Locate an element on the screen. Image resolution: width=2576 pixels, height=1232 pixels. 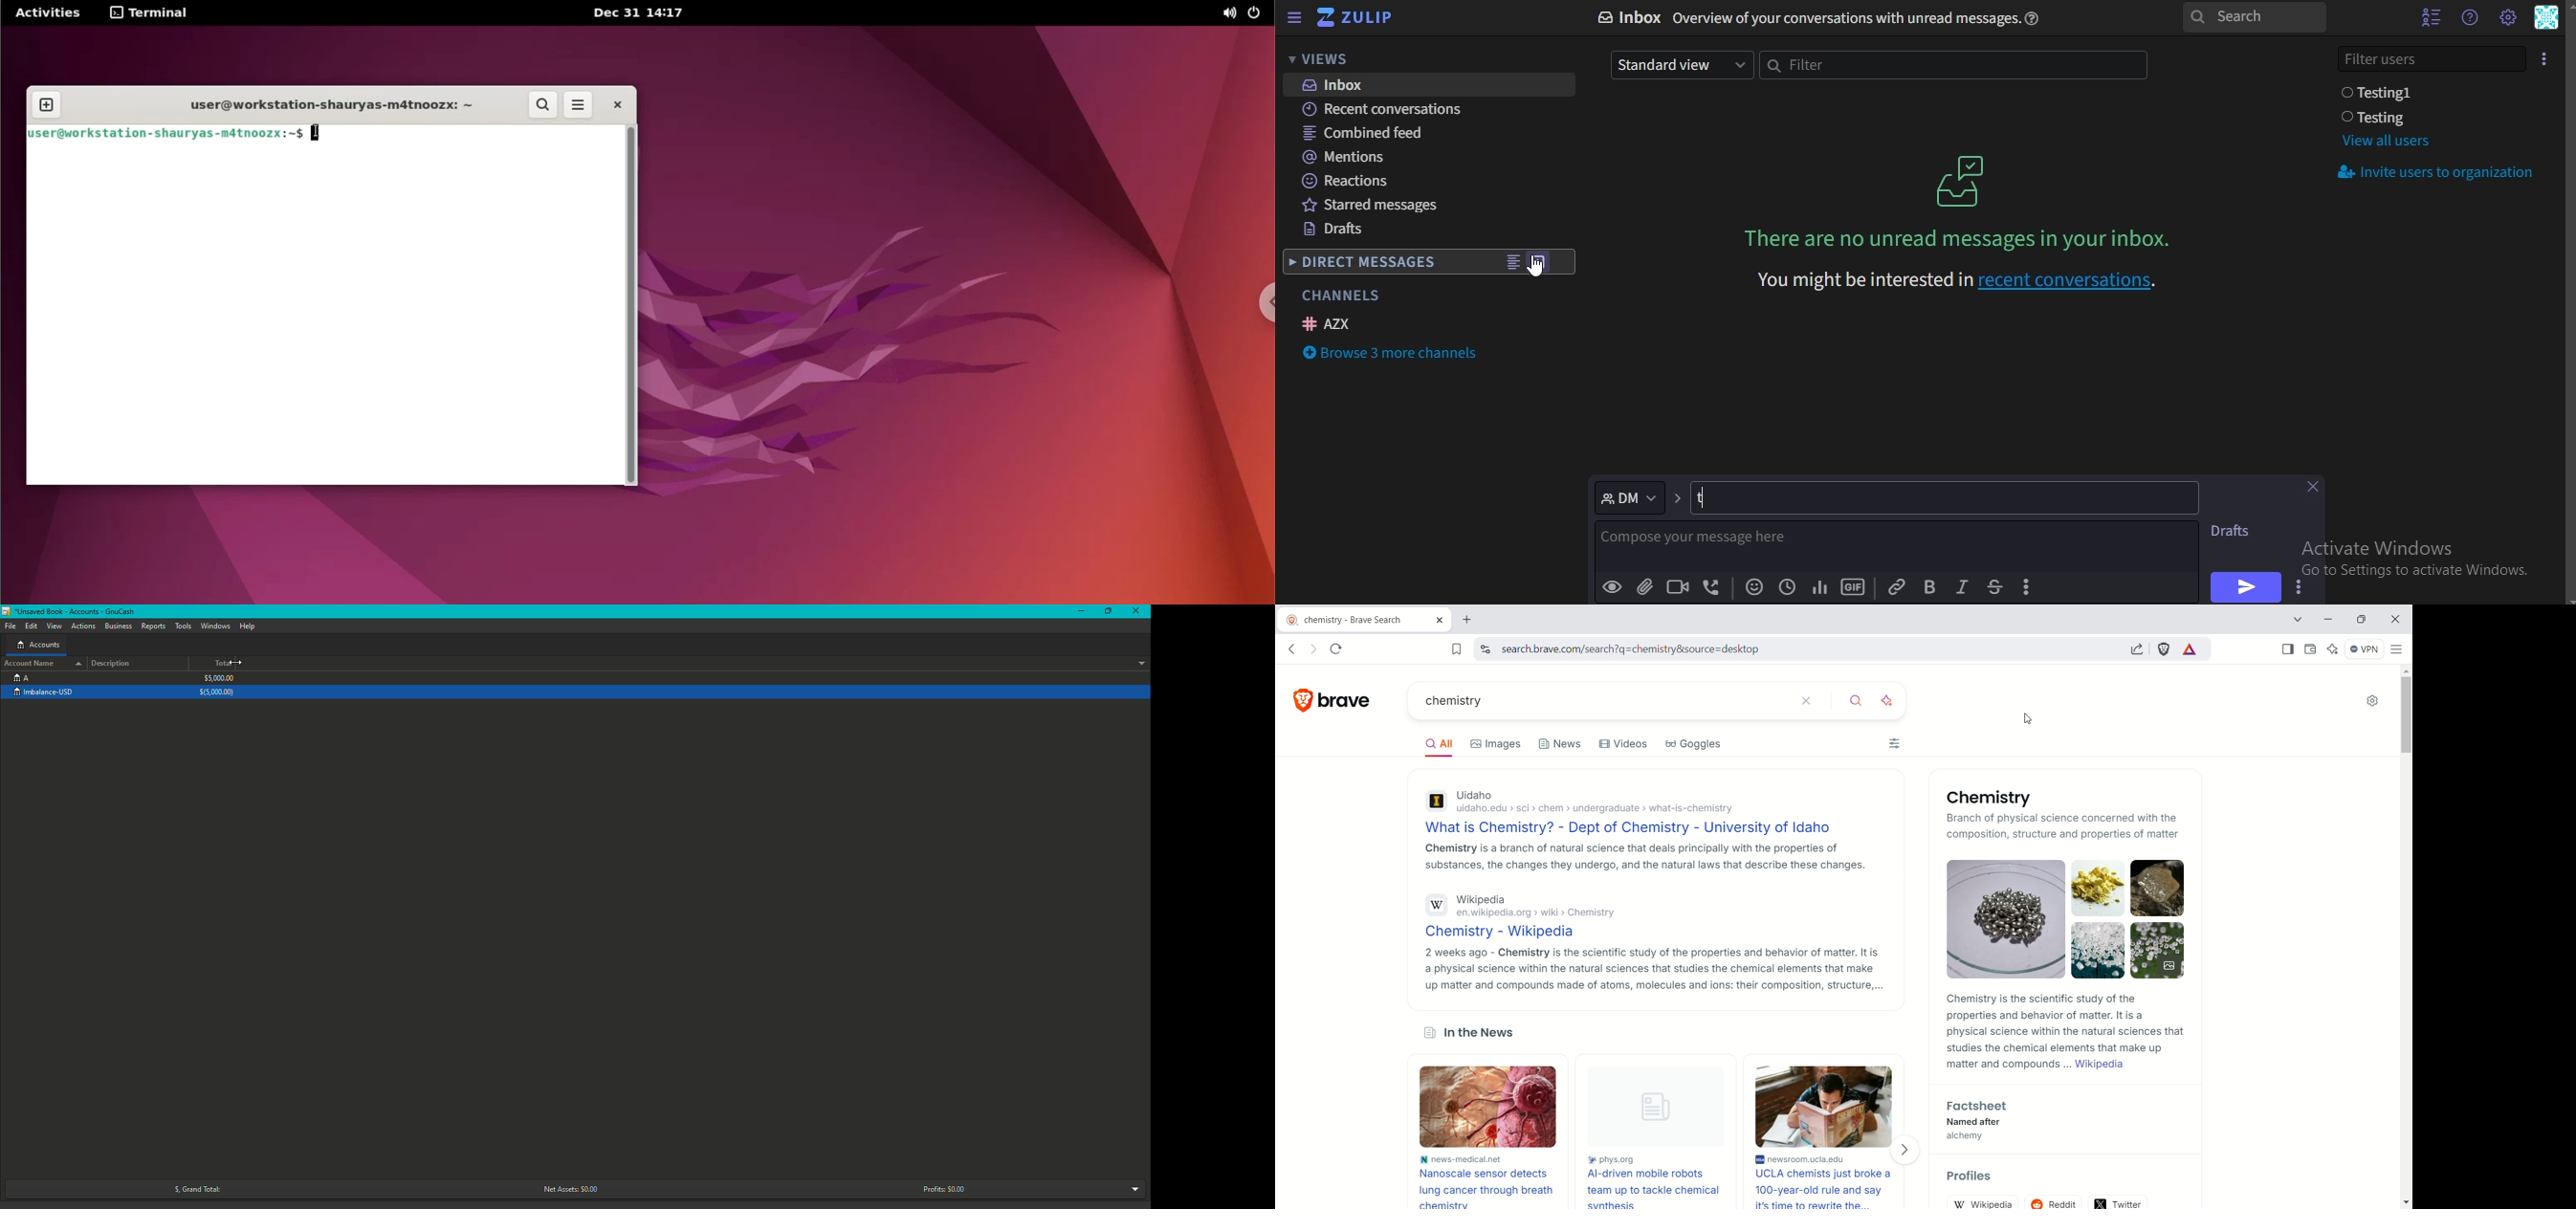
GIF is located at coordinates (1853, 587).